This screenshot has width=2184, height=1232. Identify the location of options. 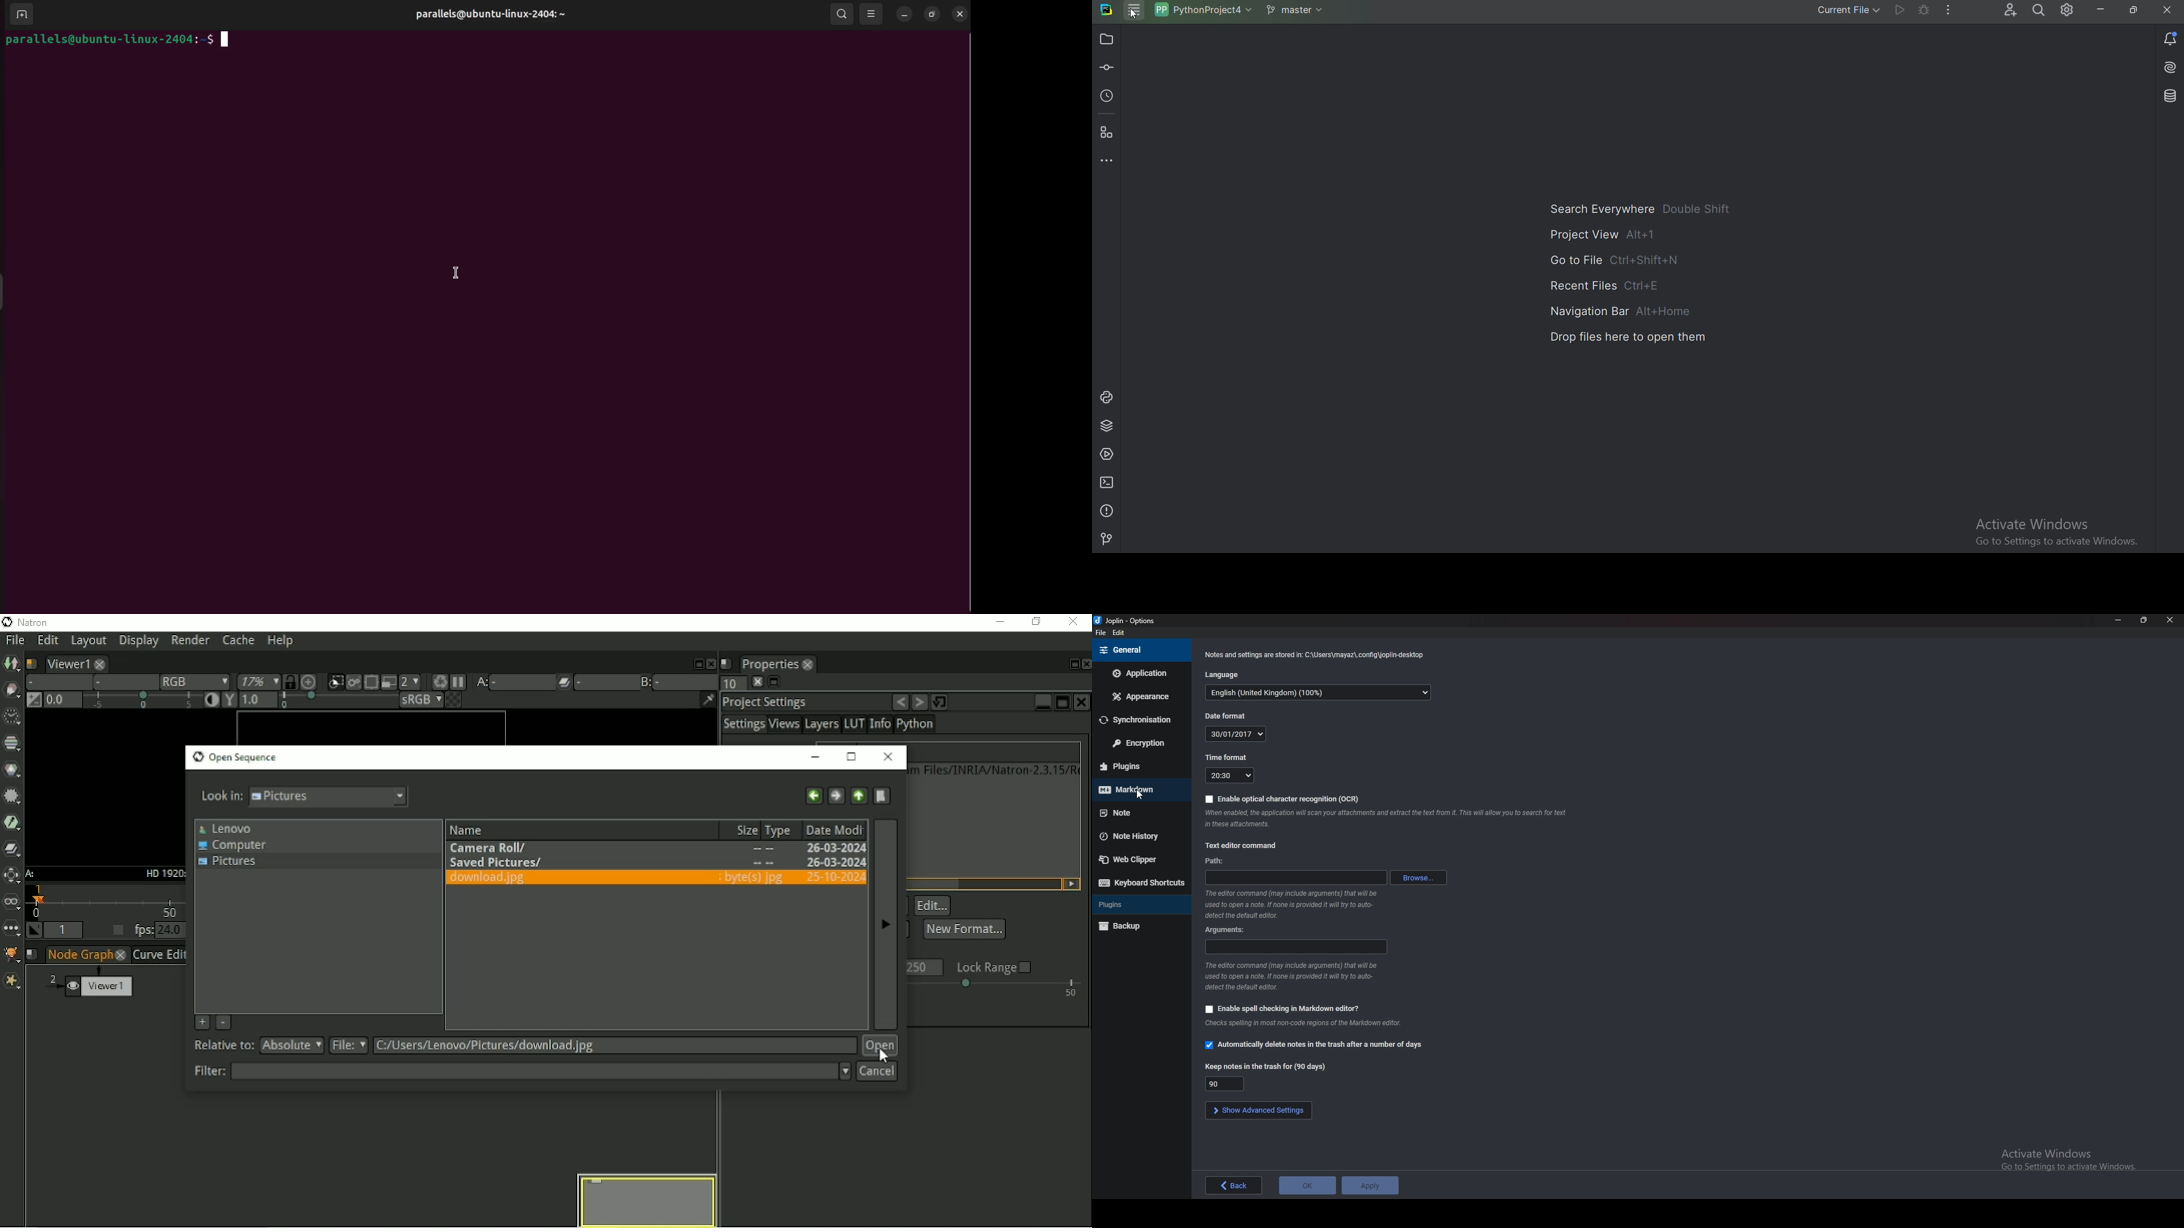
(1130, 620).